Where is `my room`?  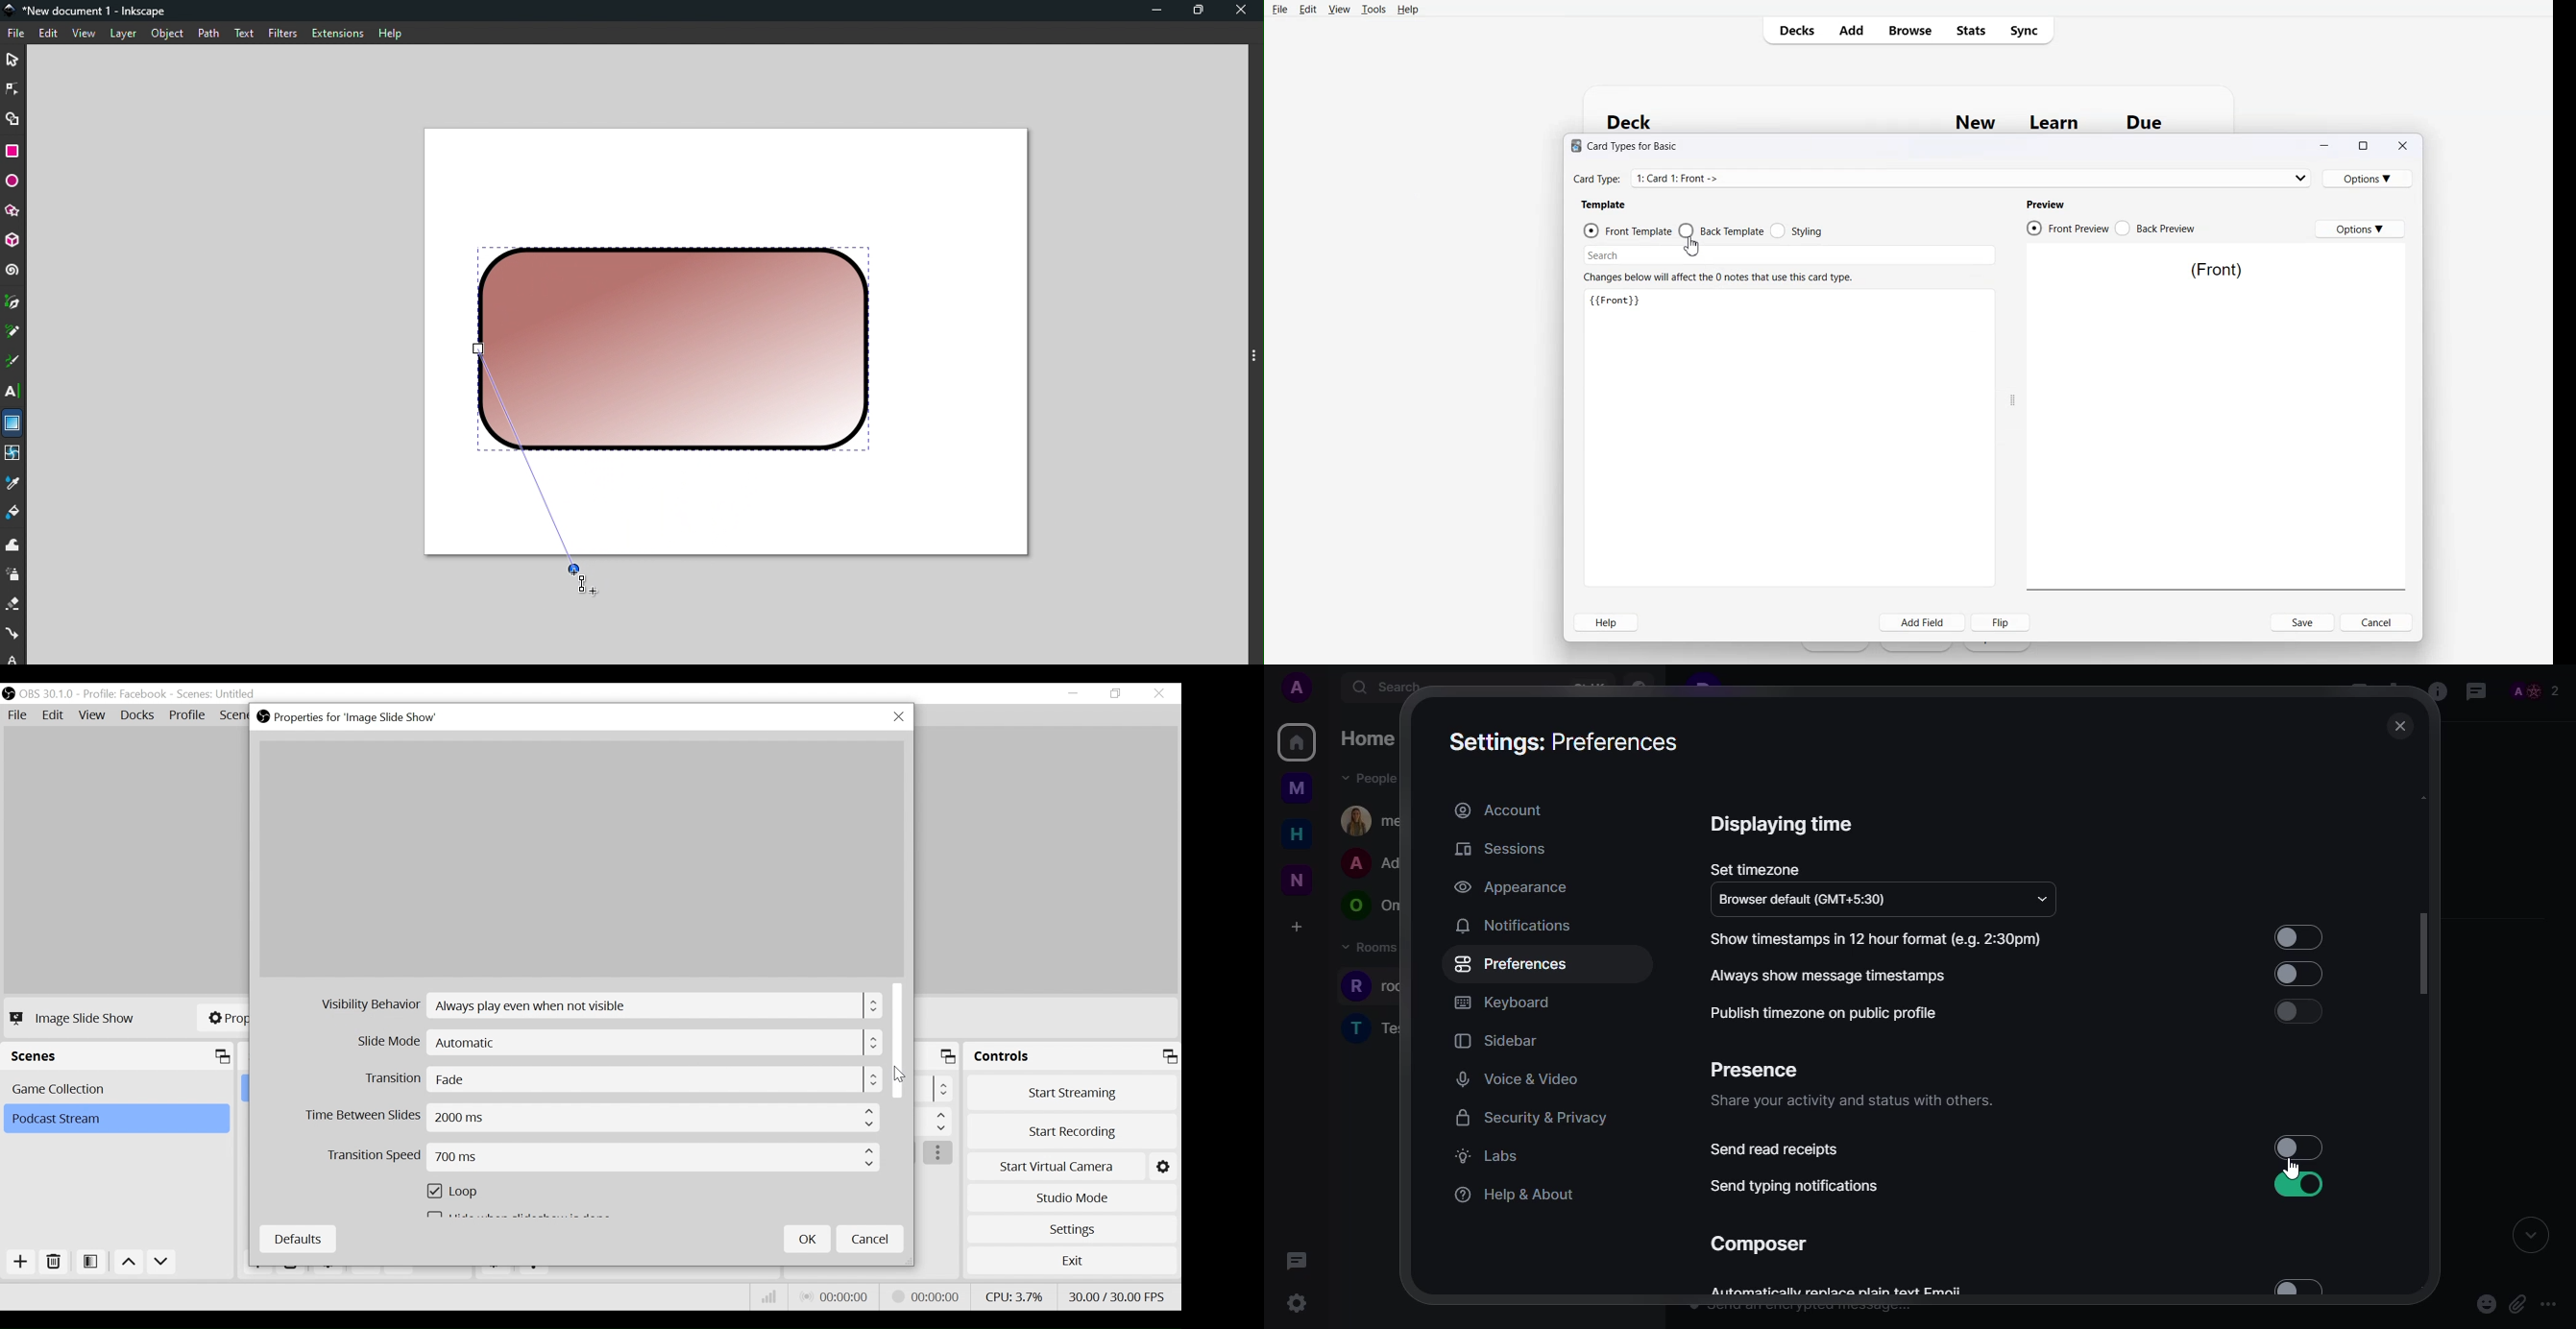
my room is located at coordinates (1375, 820).